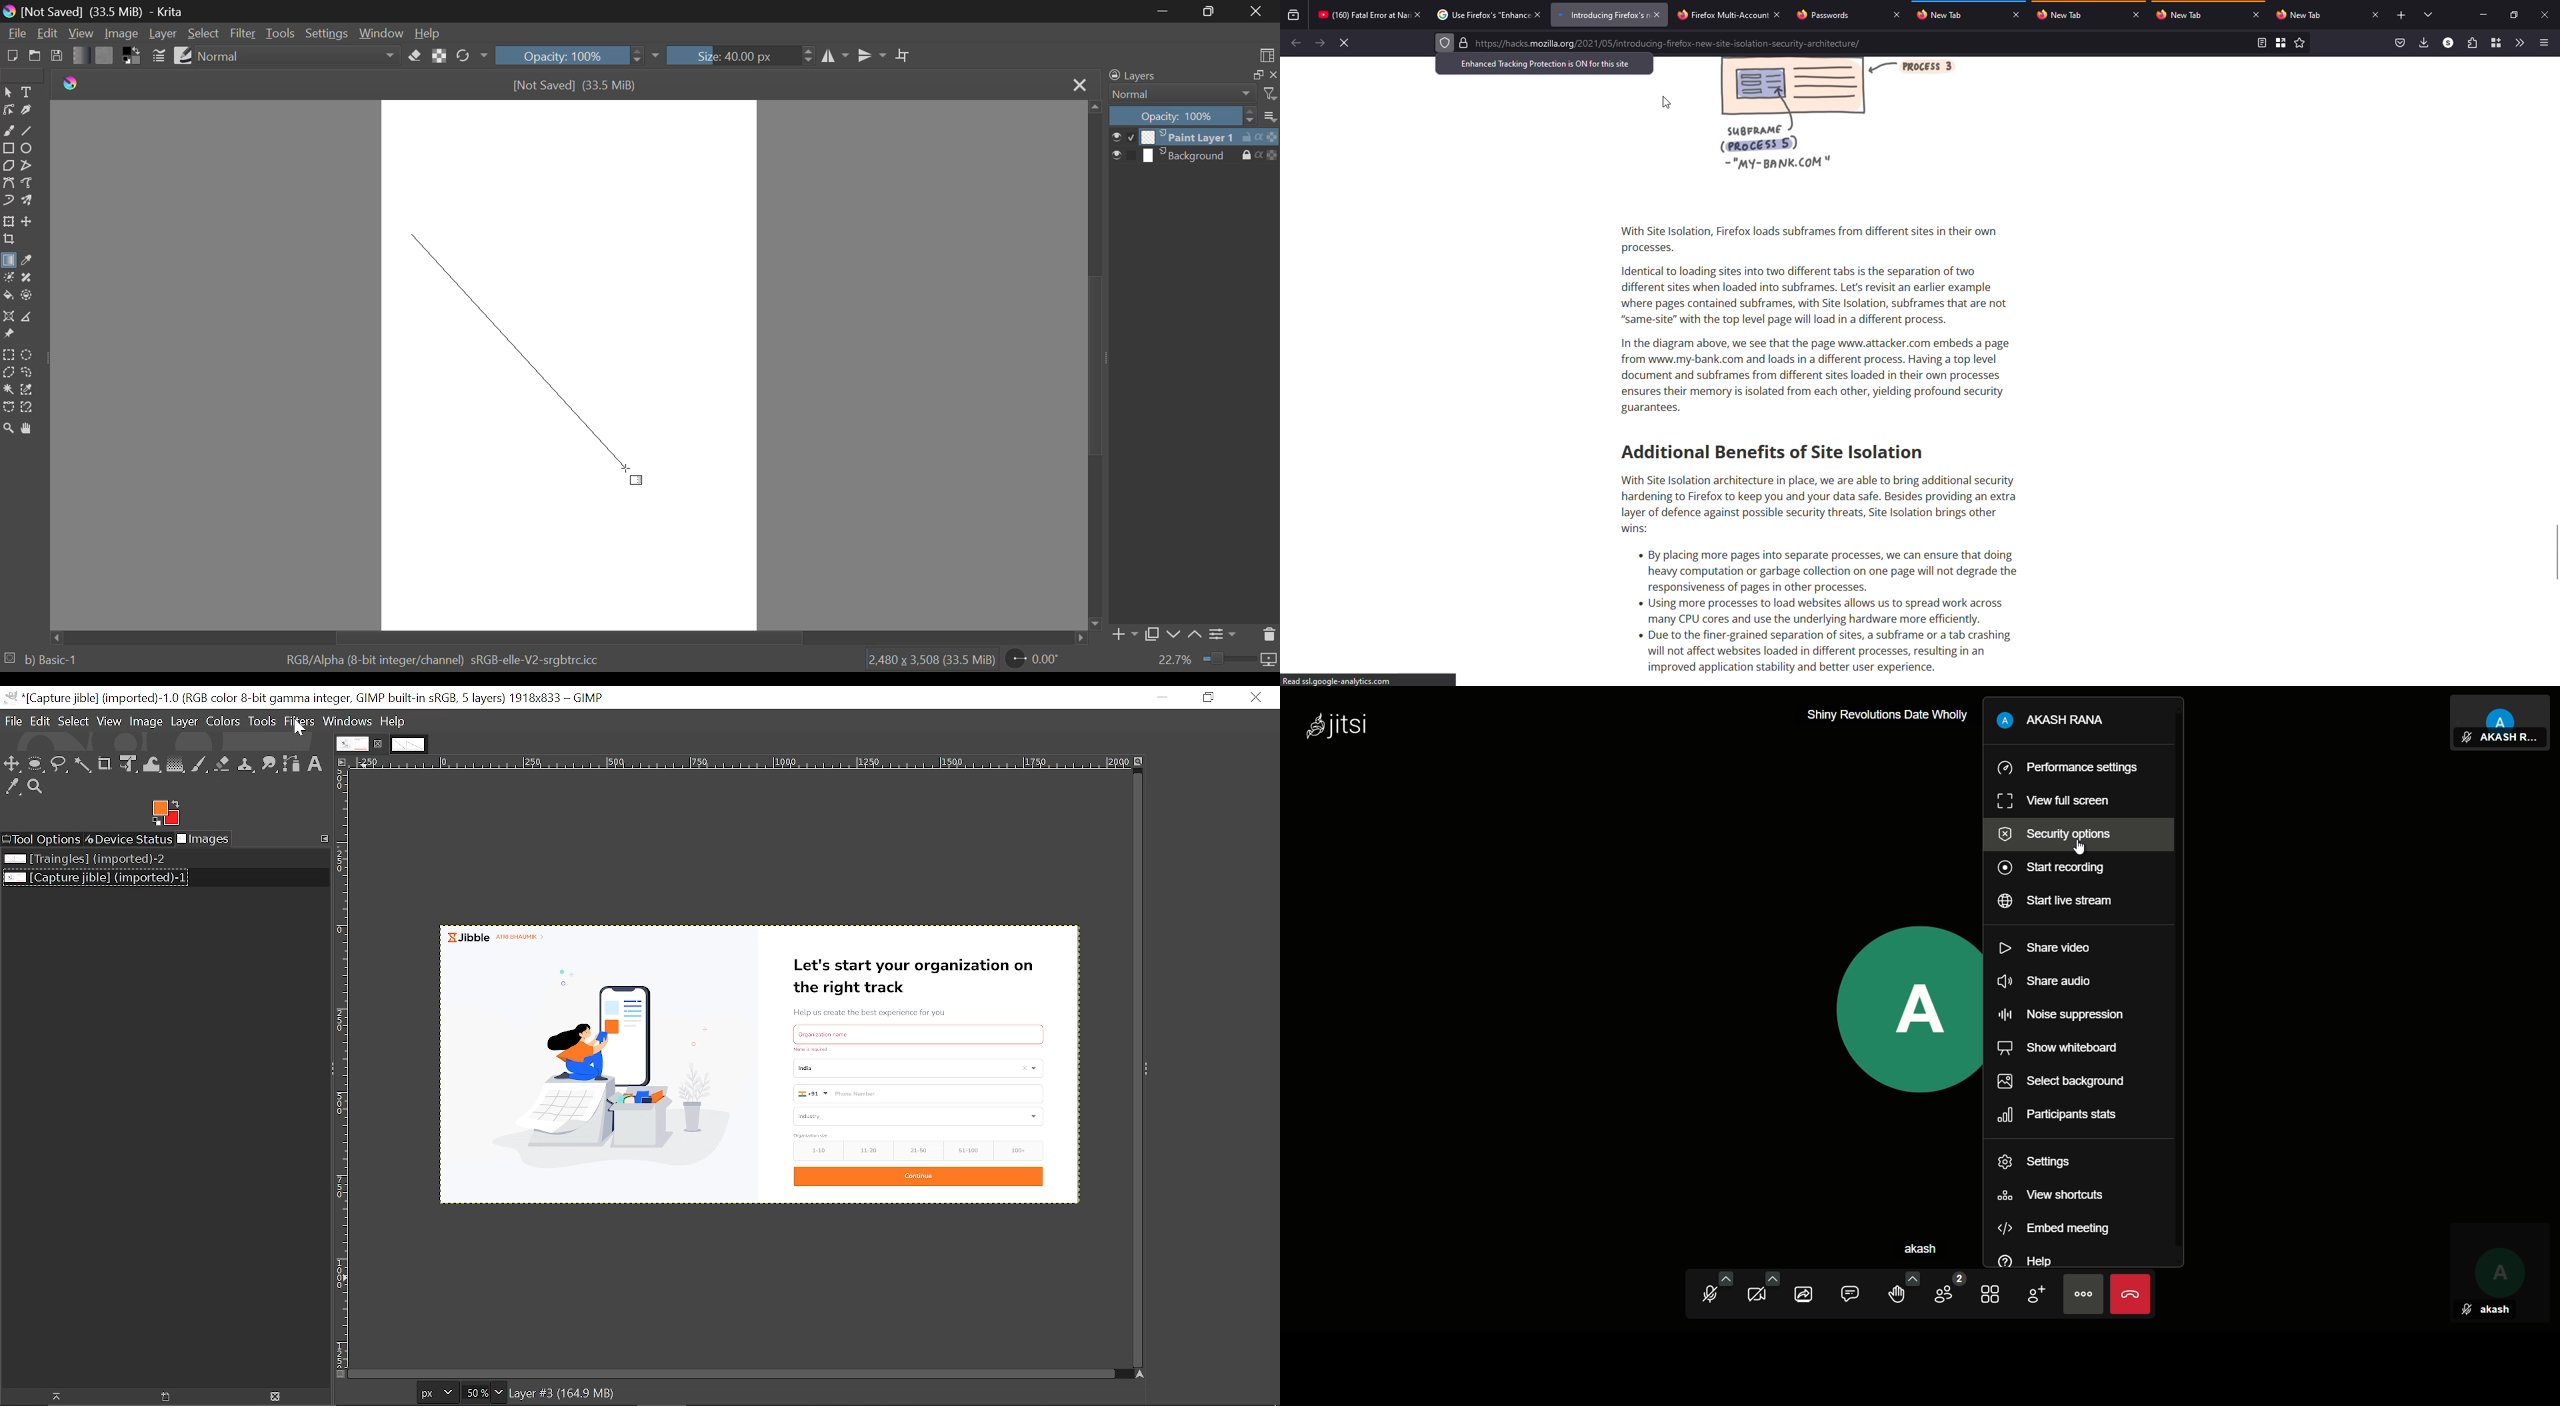 The width and height of the screenshot is (2576, 1428). I want to click on Move Layer Down, so click(1173, 635).